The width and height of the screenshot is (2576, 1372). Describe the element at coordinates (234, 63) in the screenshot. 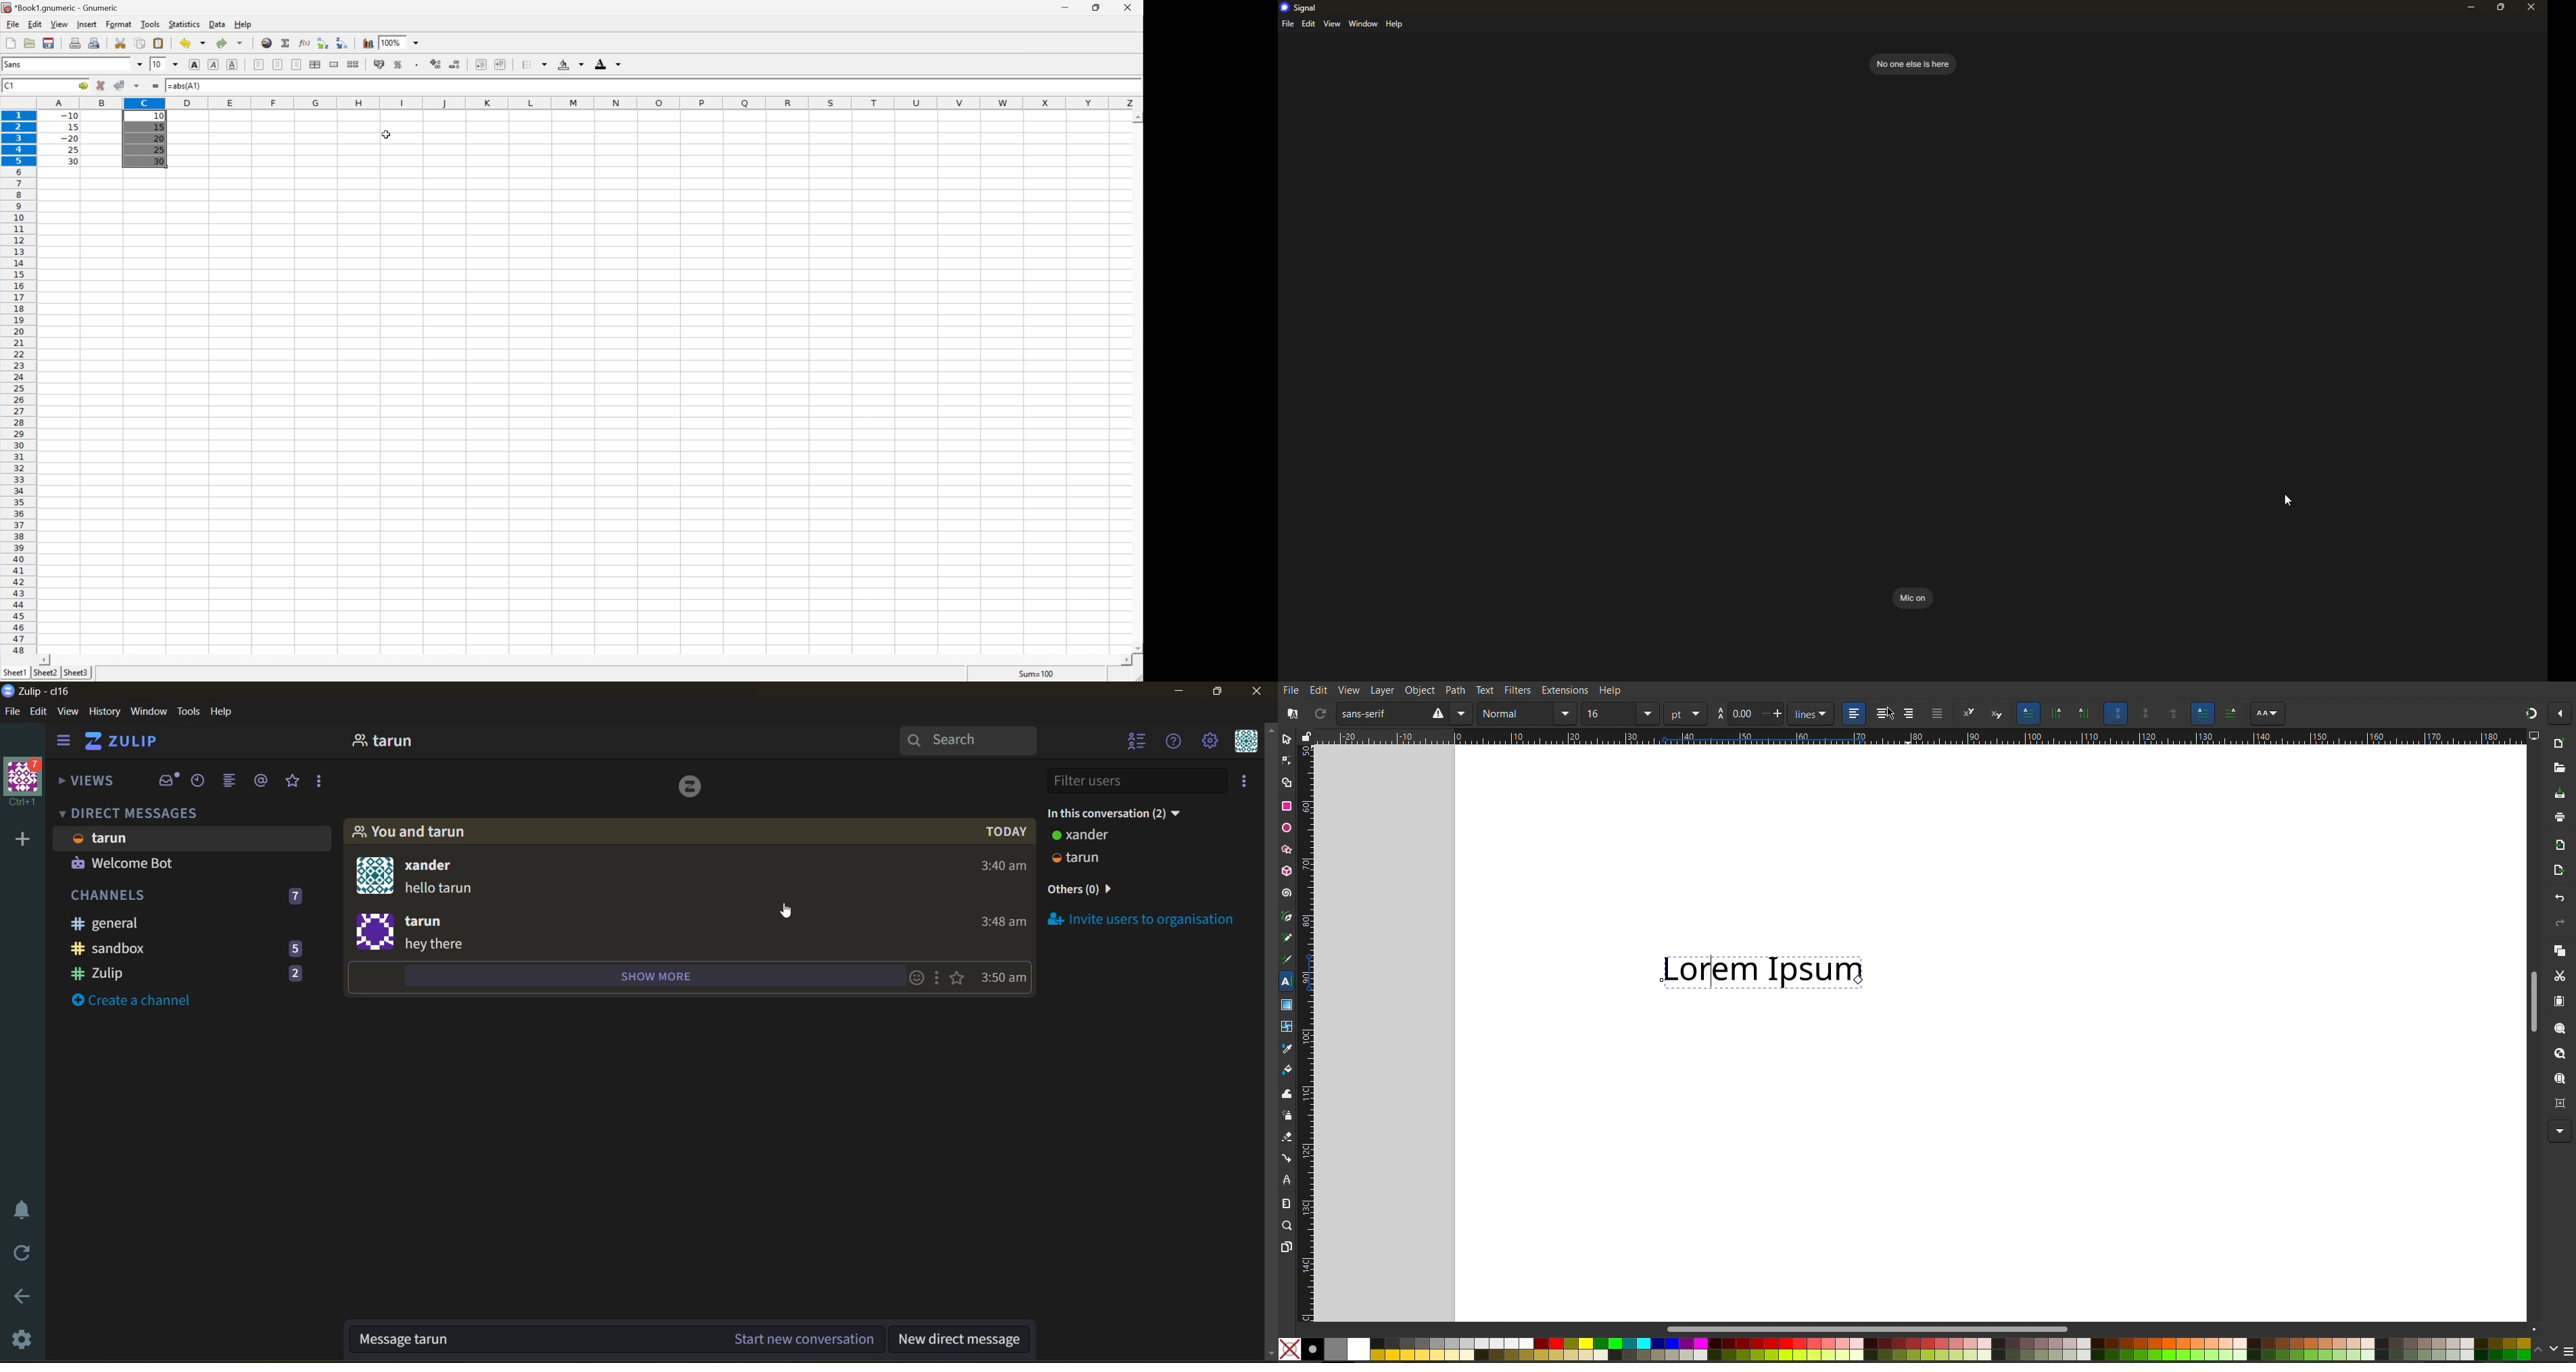

I see `Underline` at that location.